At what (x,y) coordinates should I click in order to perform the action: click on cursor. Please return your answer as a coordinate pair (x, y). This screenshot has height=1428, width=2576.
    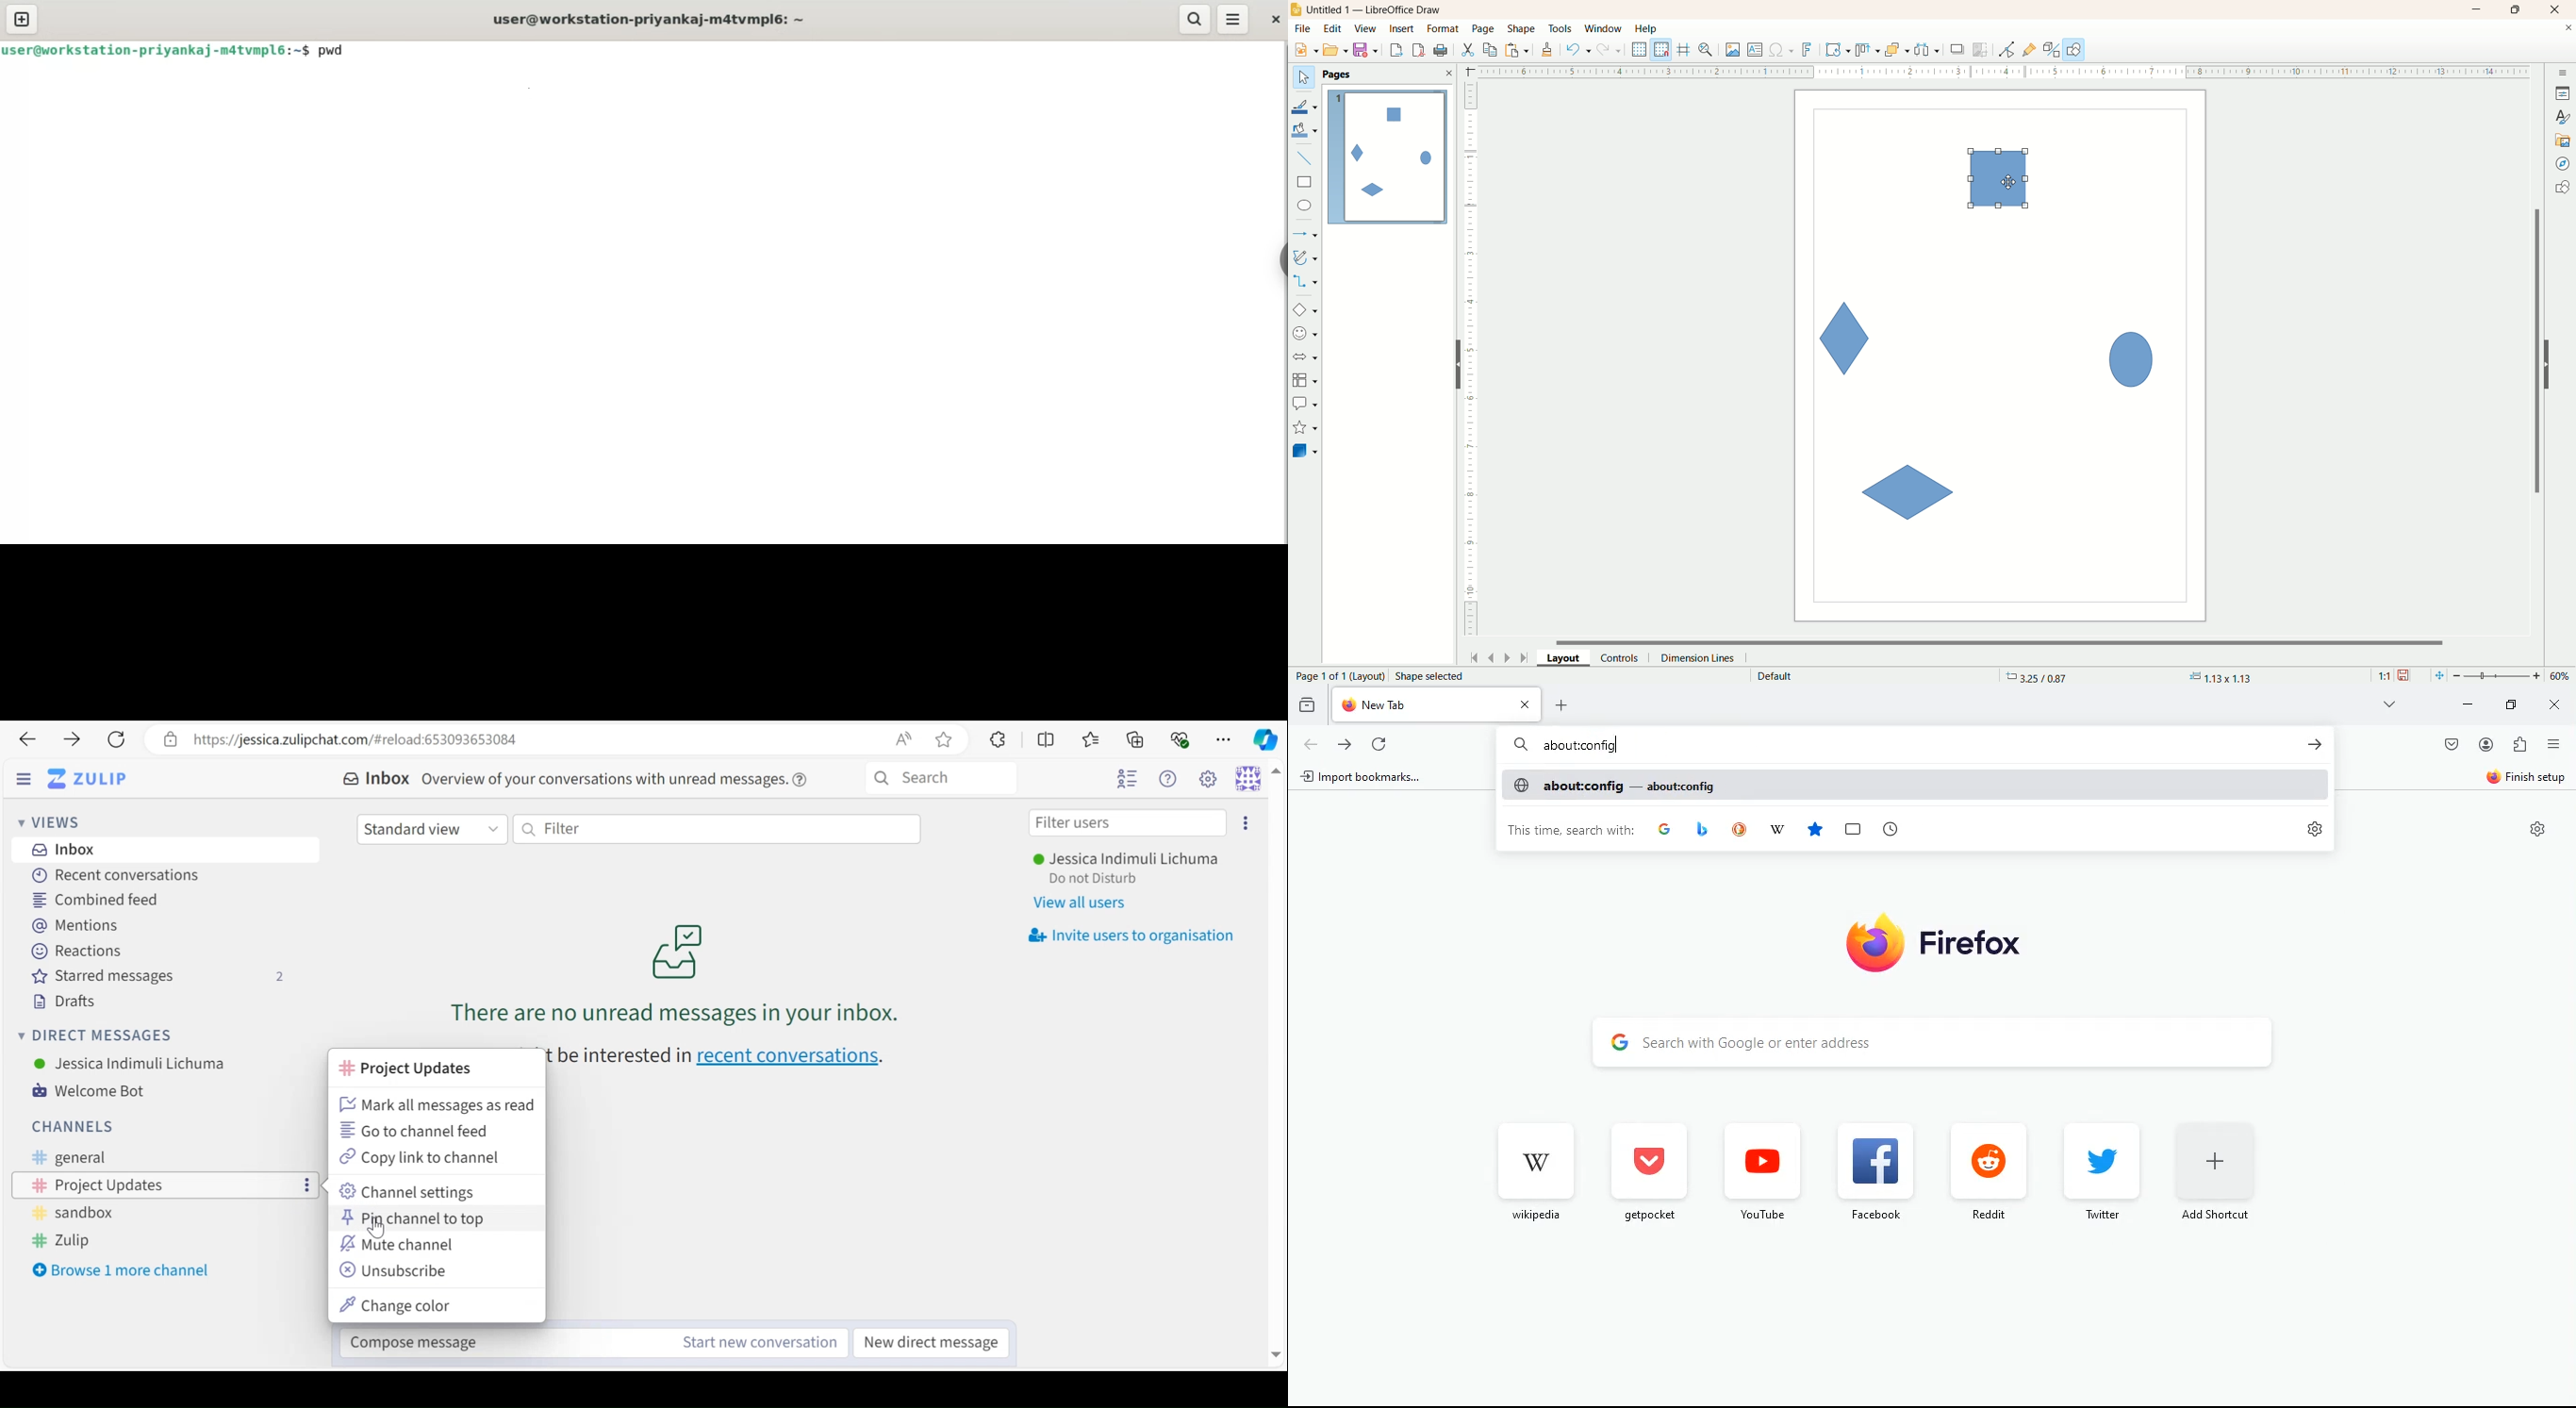
    Looking at the image, I should click on (2010, 182).